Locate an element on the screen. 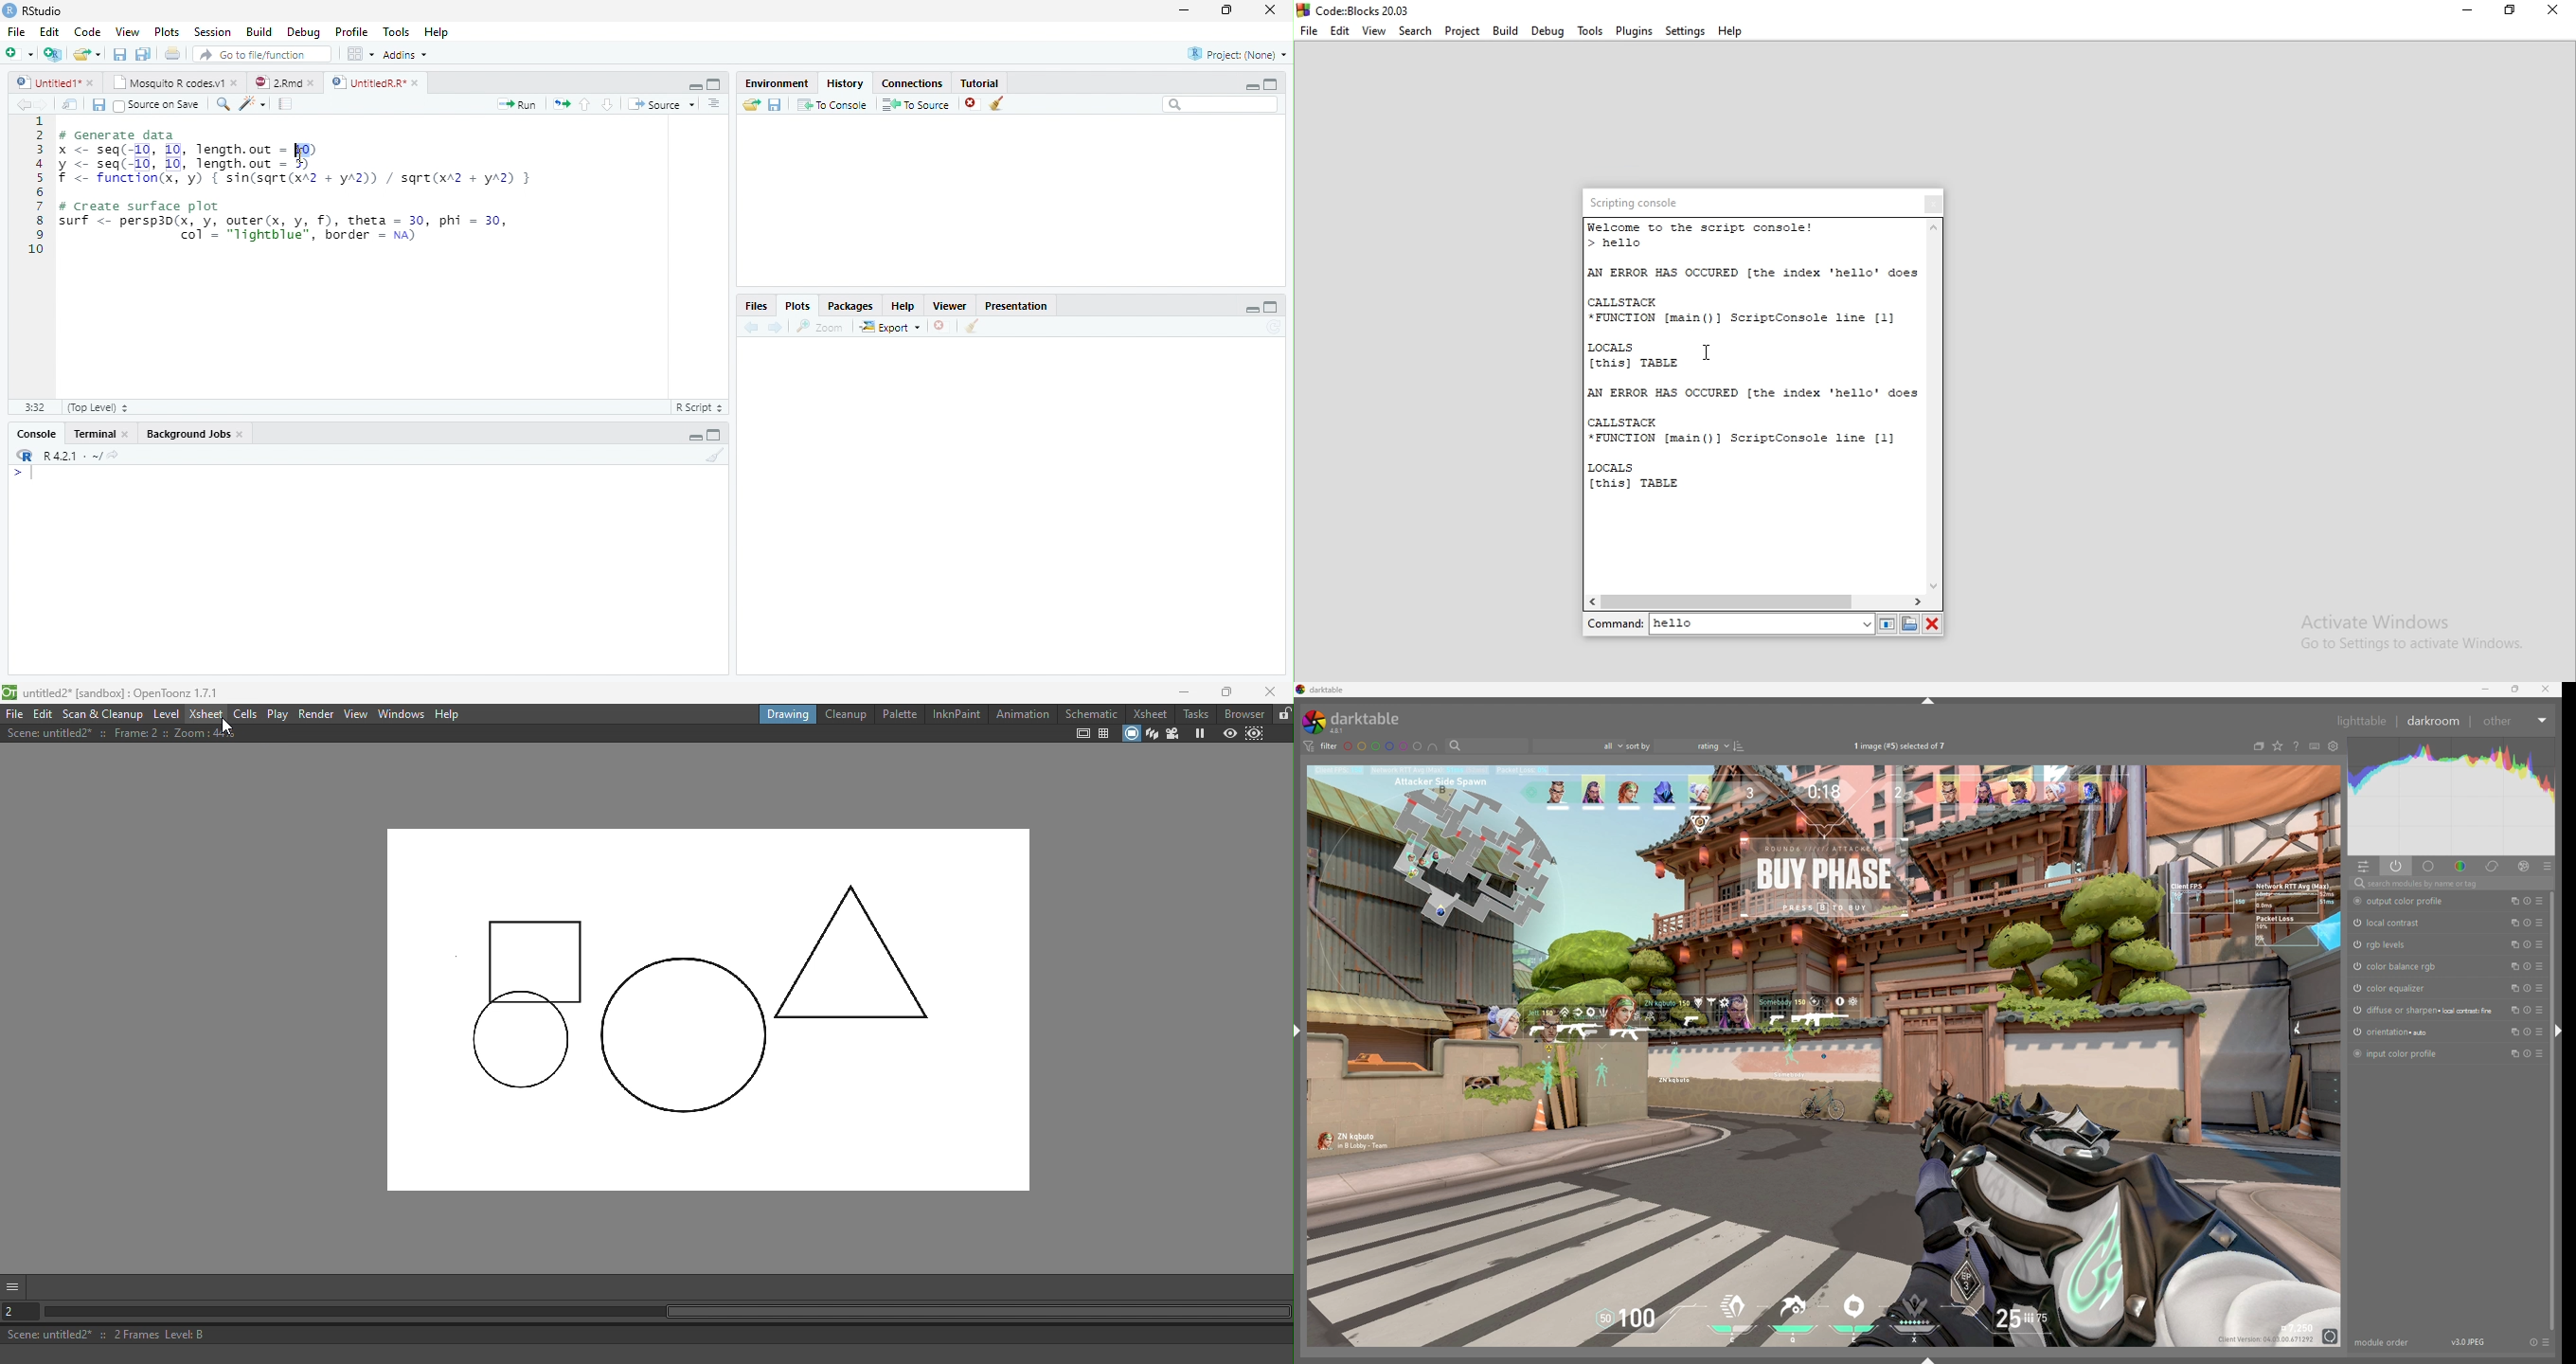 This screenshot has width=2576, height=1372. search modules is located at coordinates (2451, 884).